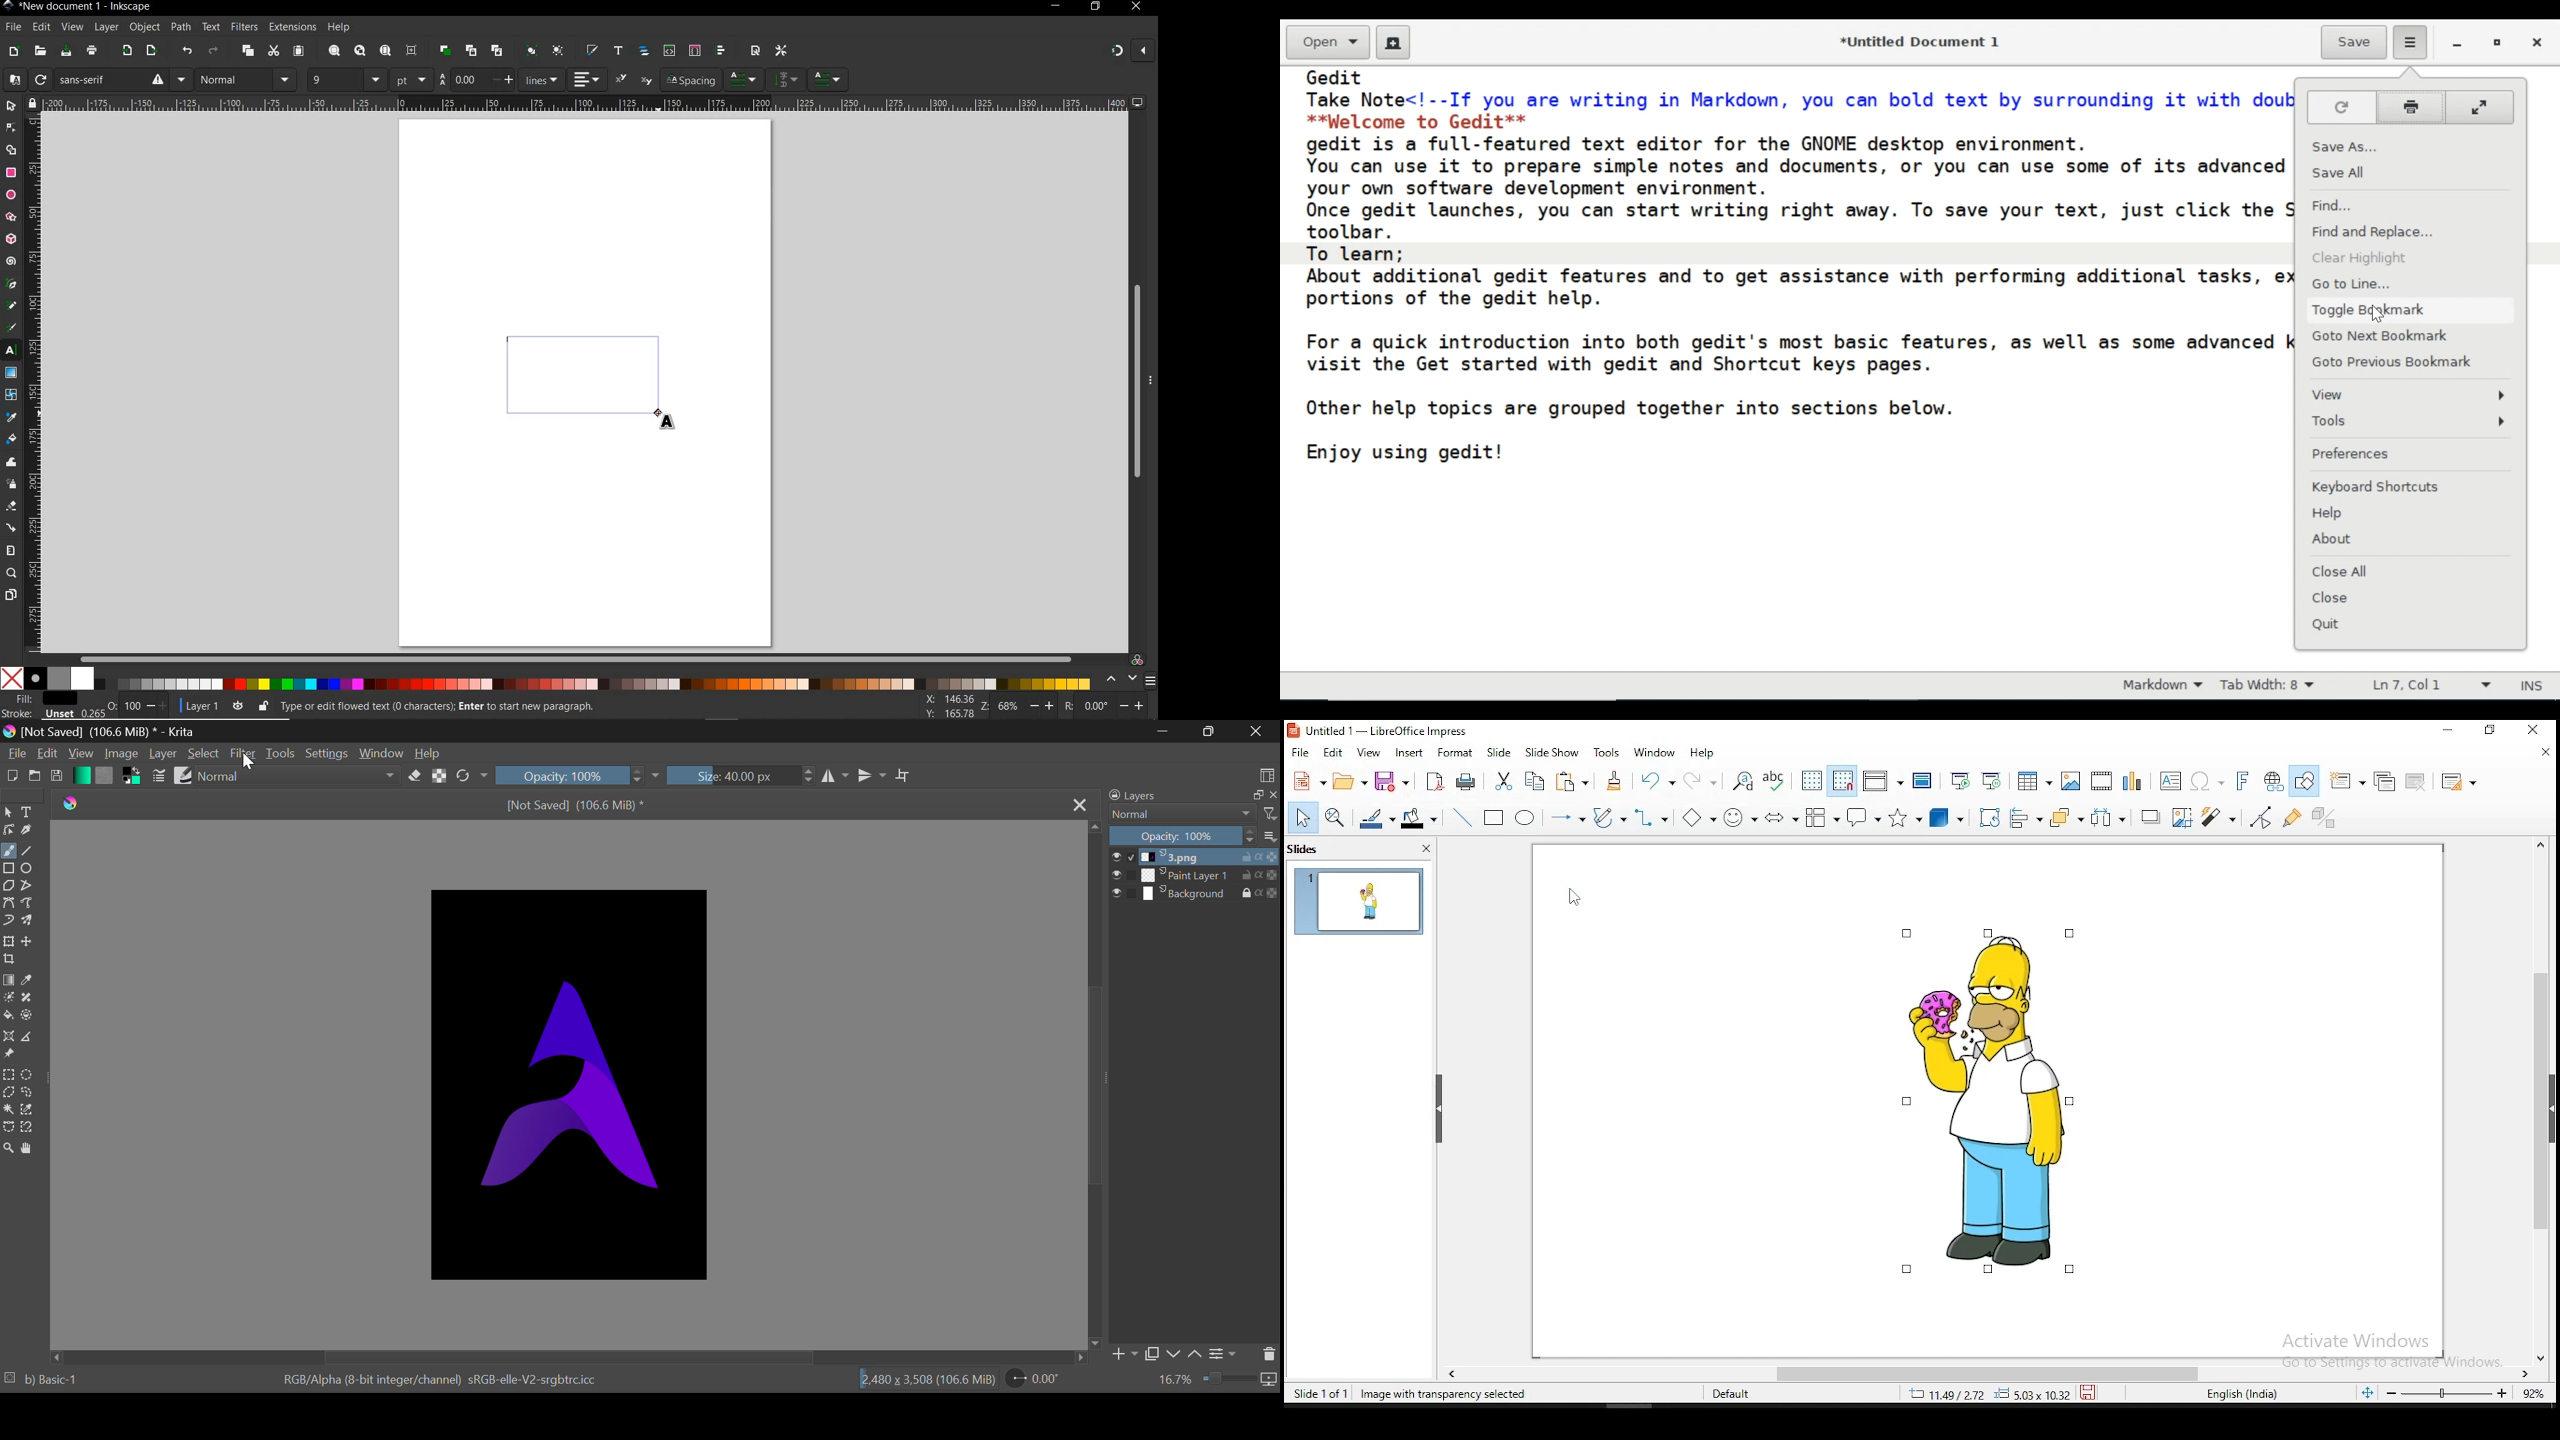  I want to click on zoom level, so click(2450, 1395).